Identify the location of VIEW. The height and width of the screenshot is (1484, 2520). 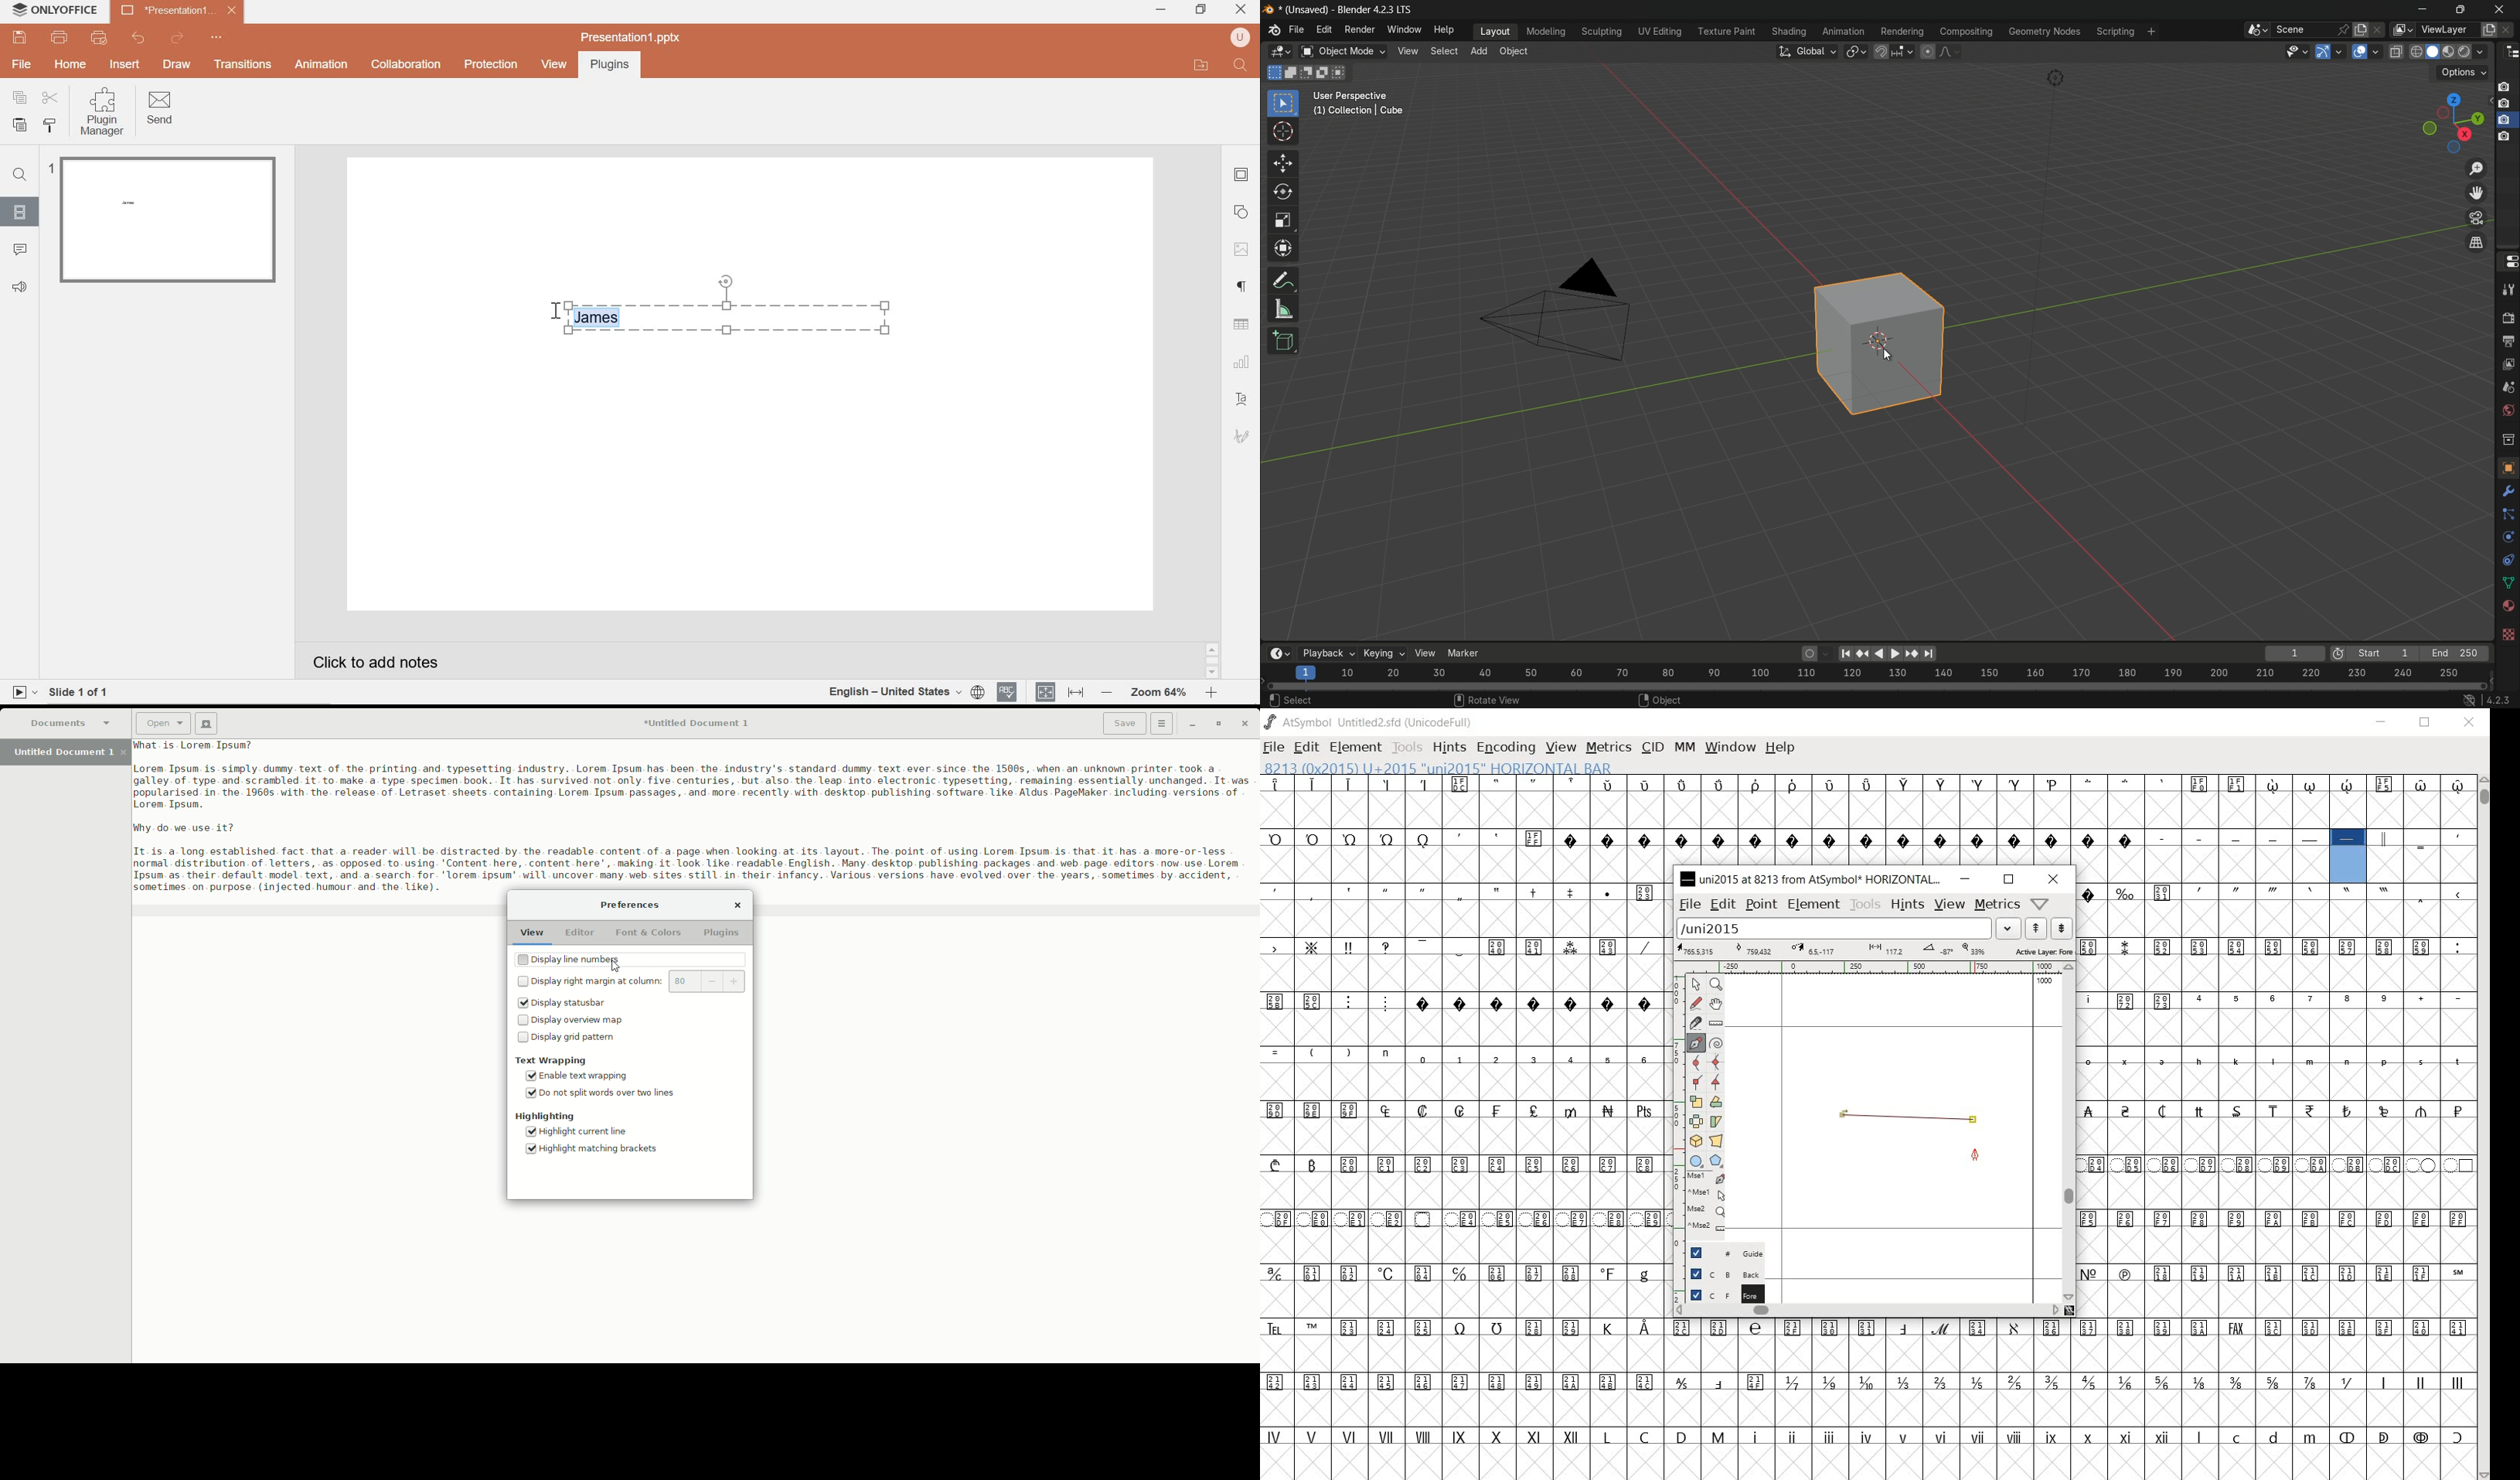
(1561, 748).